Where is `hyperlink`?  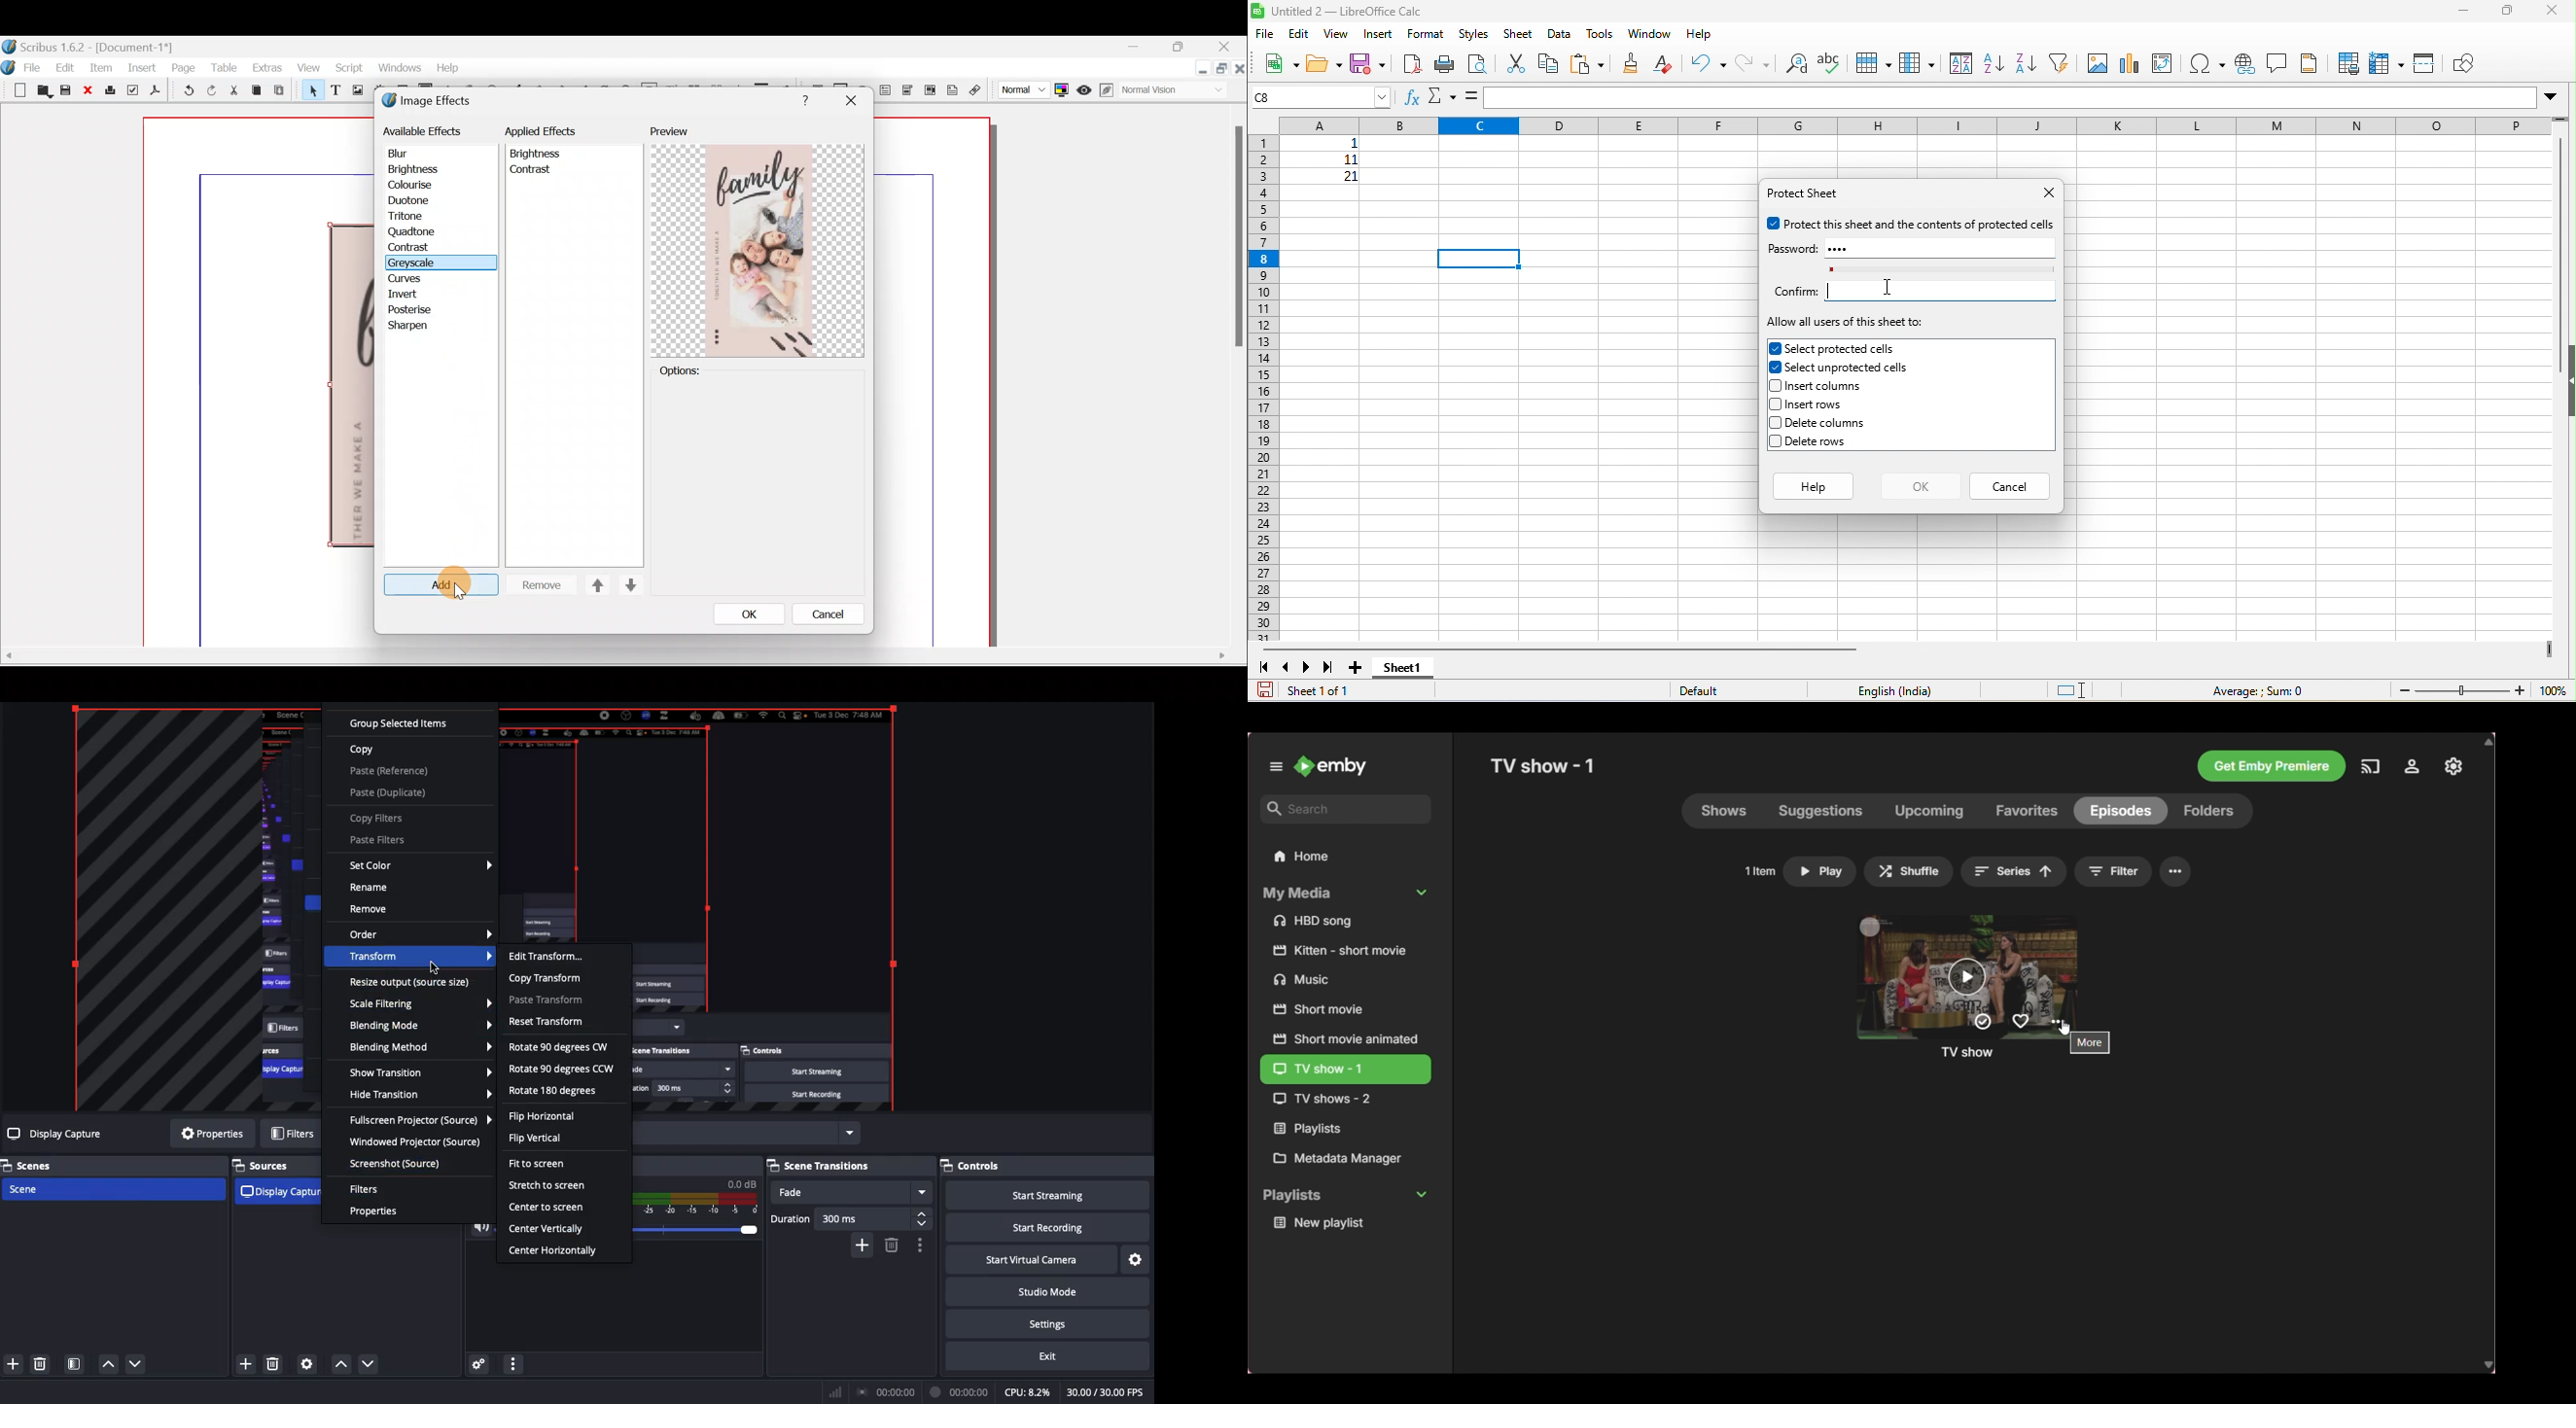
hyperlink is located at coordinates (2243, 62).